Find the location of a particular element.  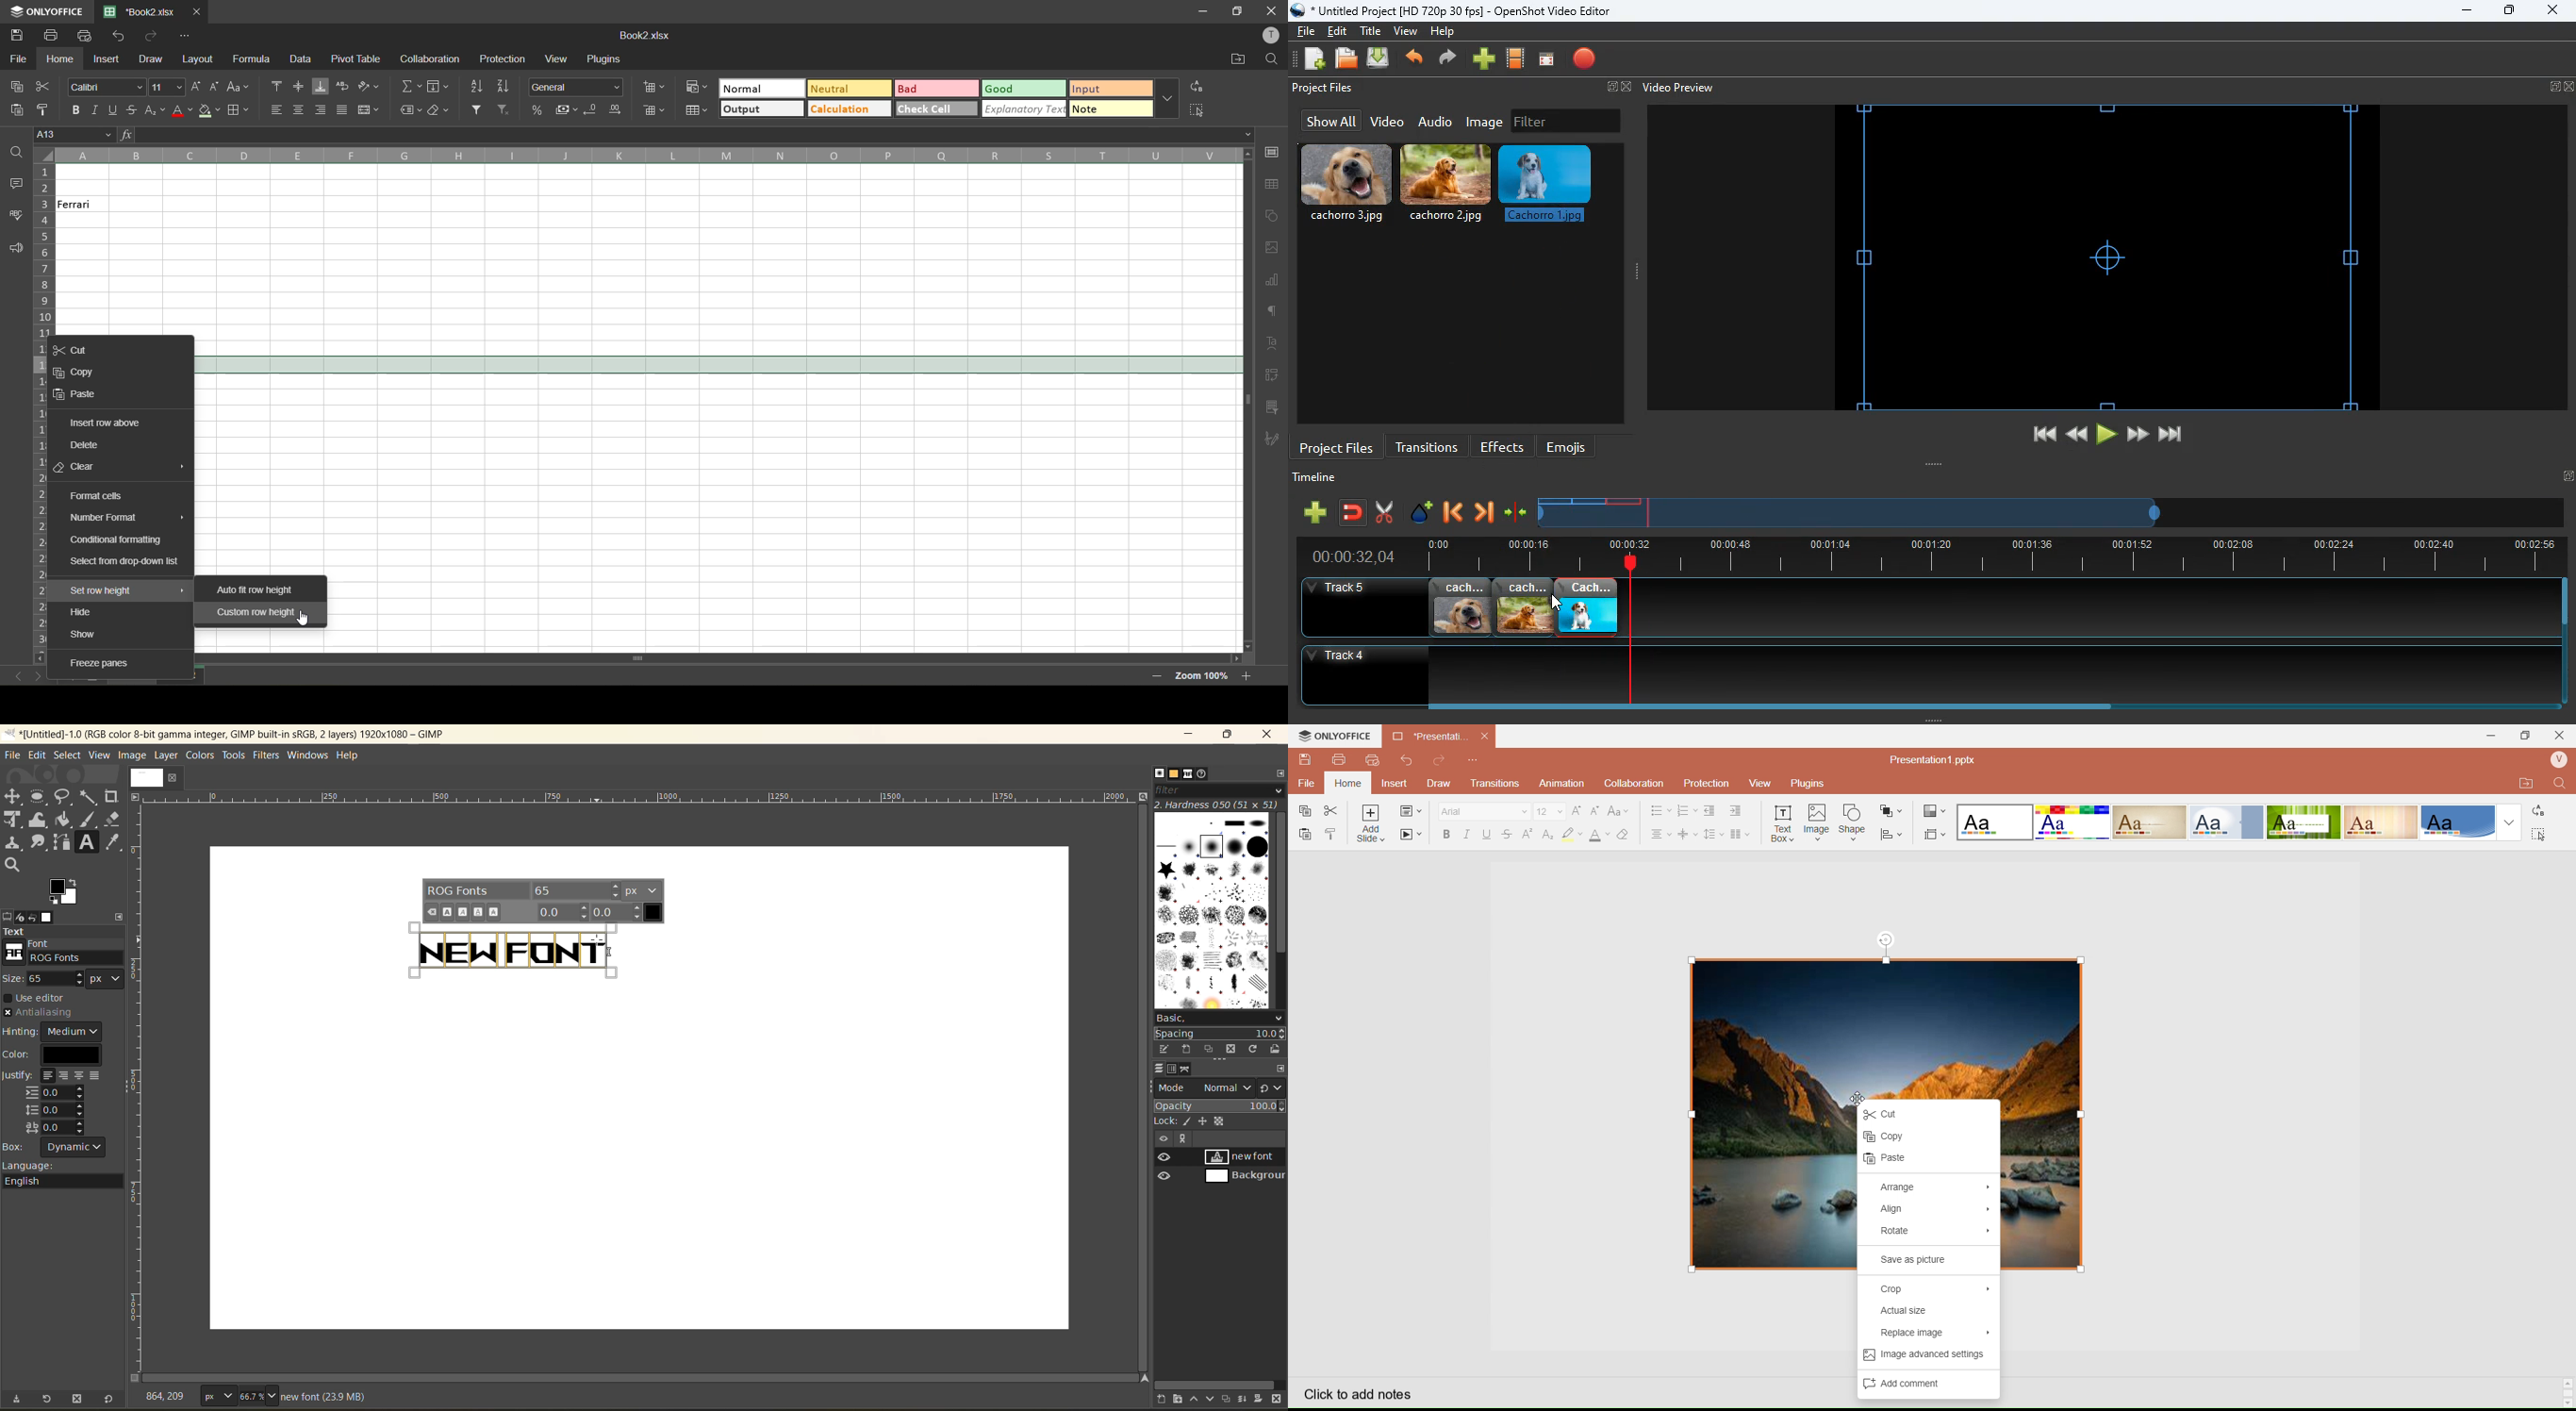

Highlight Color is located at coordinates (1574, 835).